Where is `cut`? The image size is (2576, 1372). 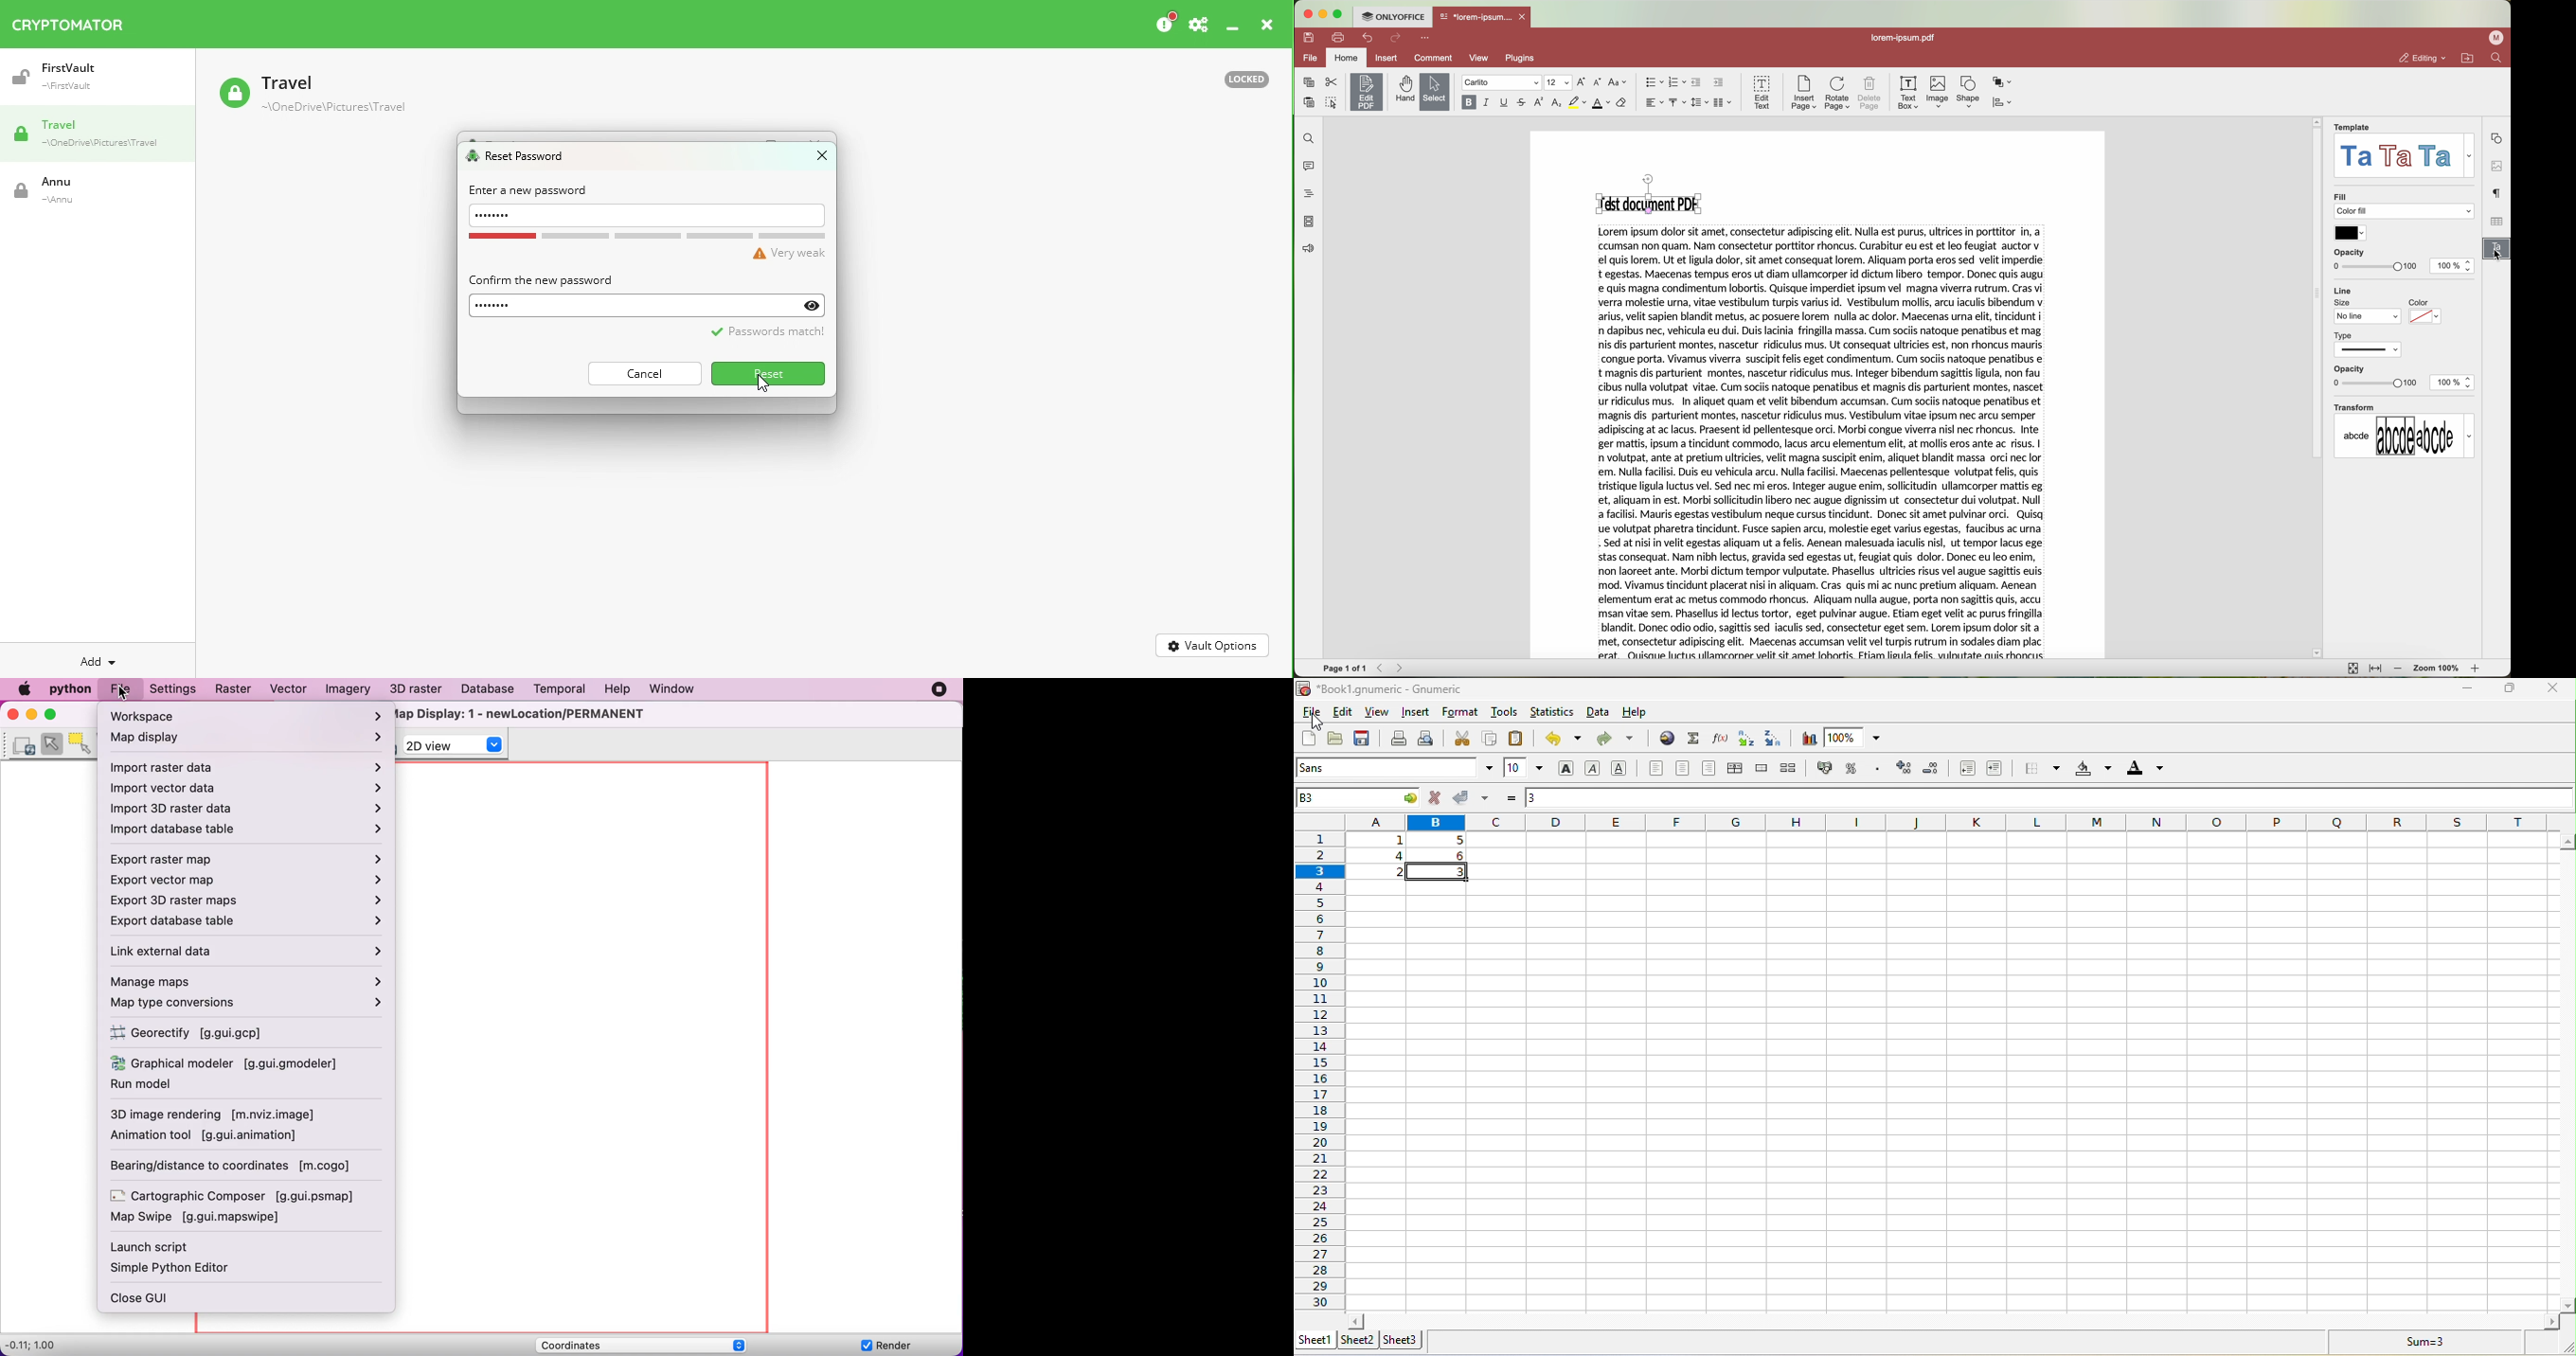 cut is located at coordinates (1463, 740).